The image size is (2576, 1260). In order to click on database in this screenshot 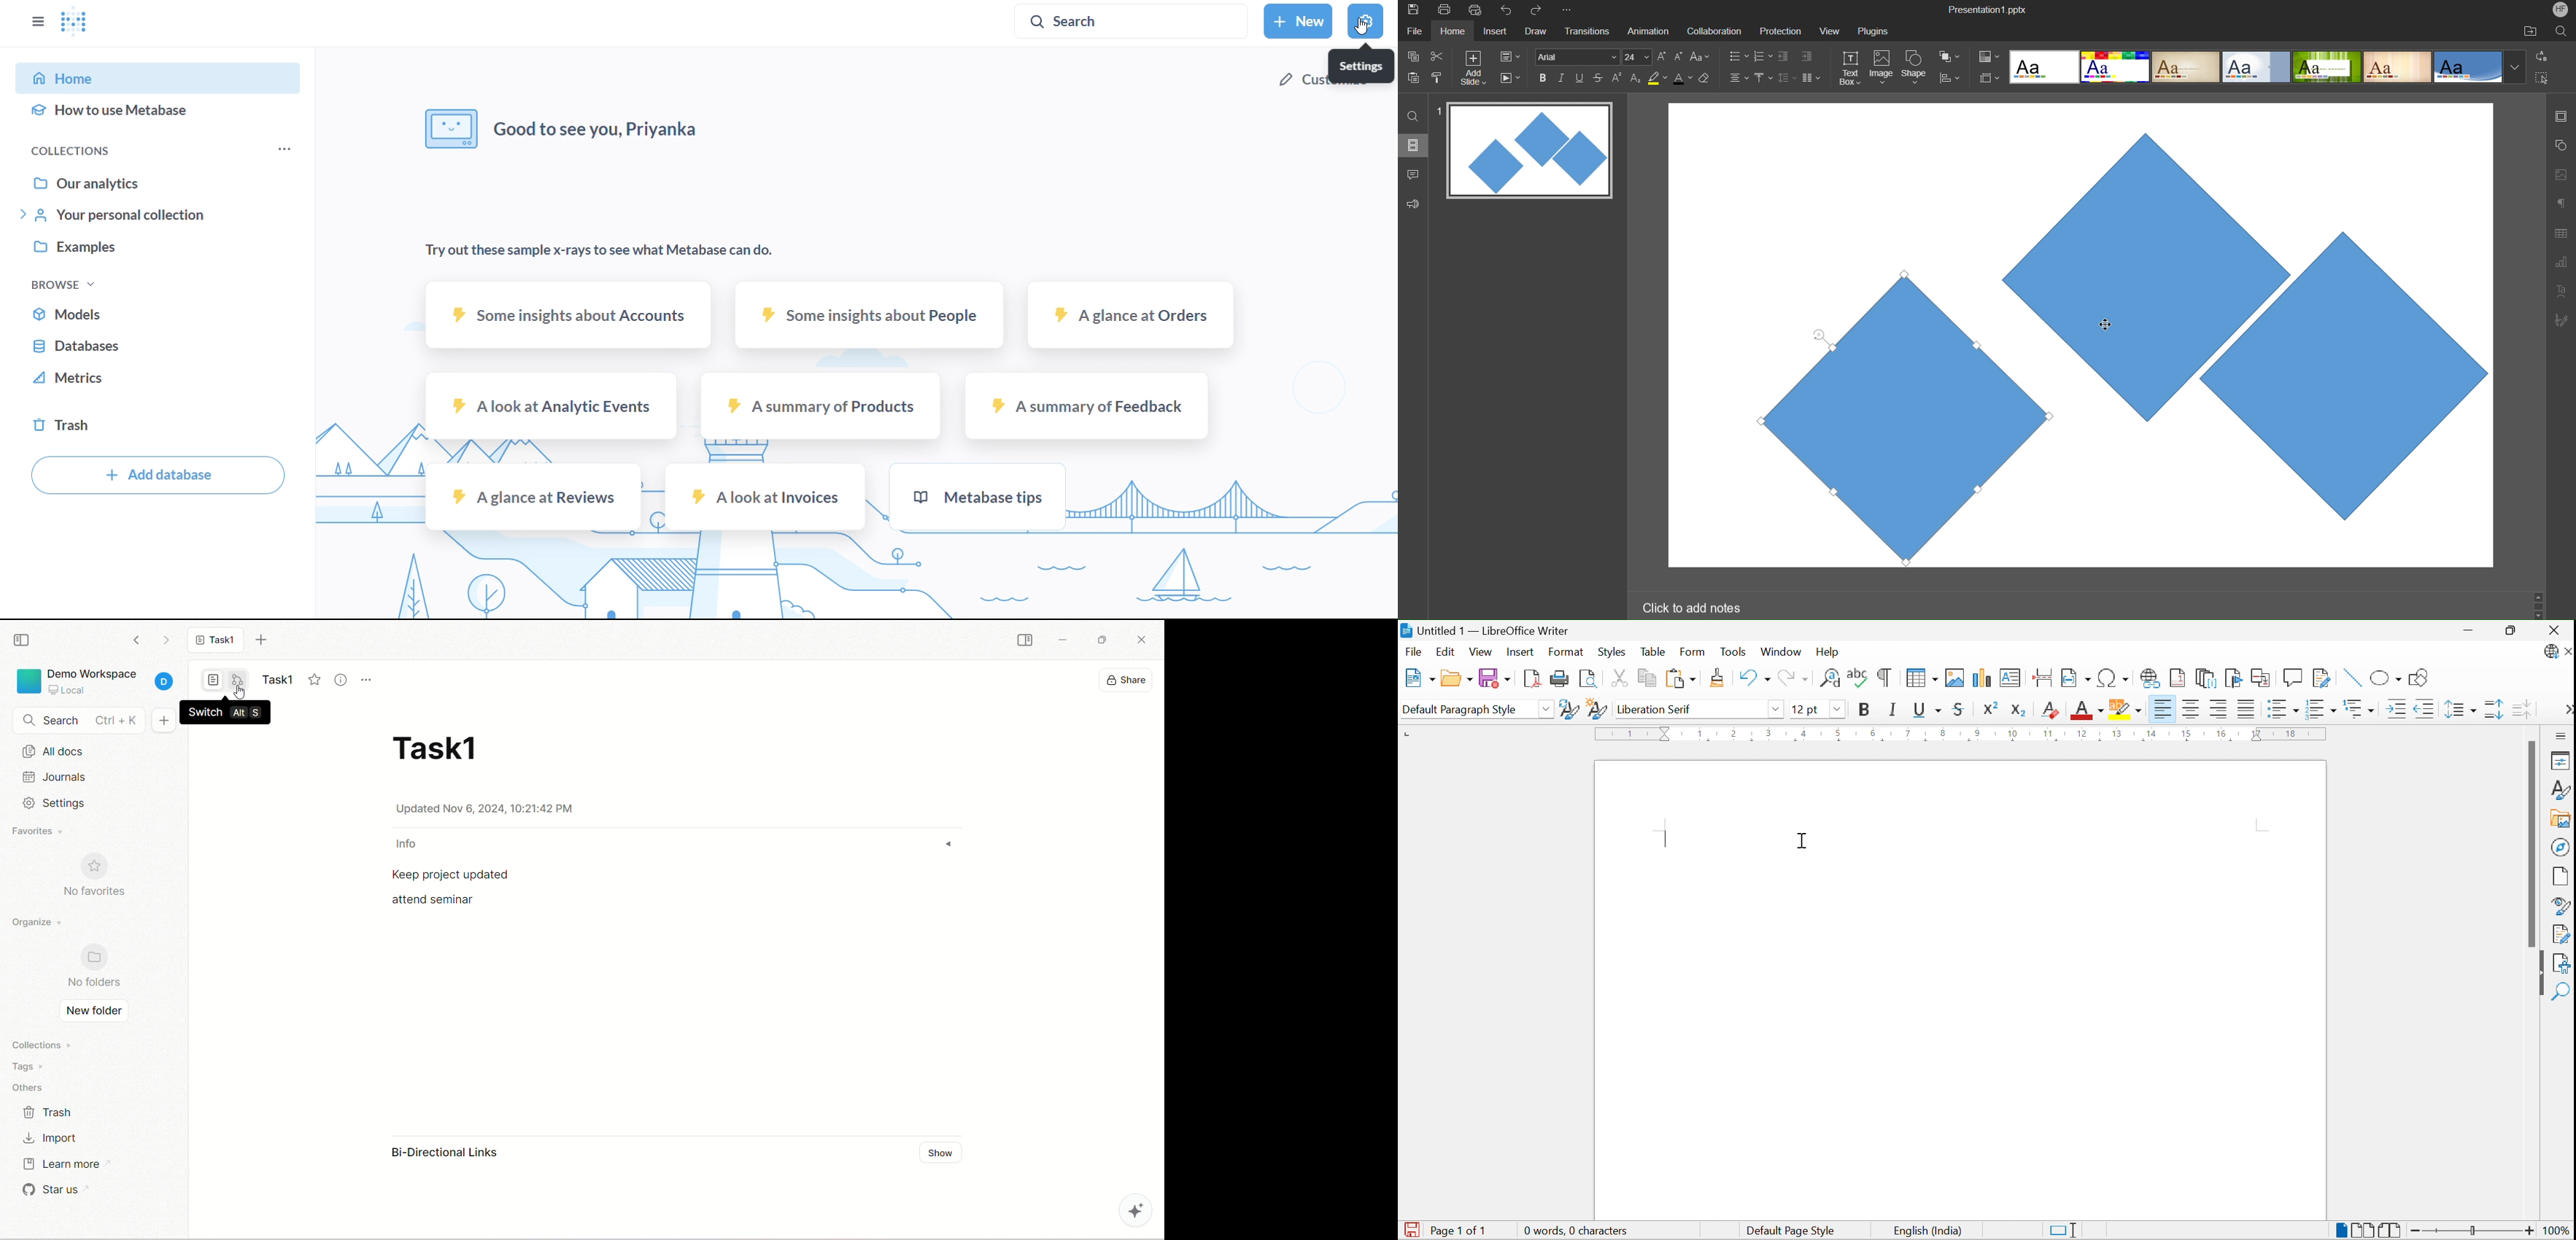, I will do `click(157, 346)`.